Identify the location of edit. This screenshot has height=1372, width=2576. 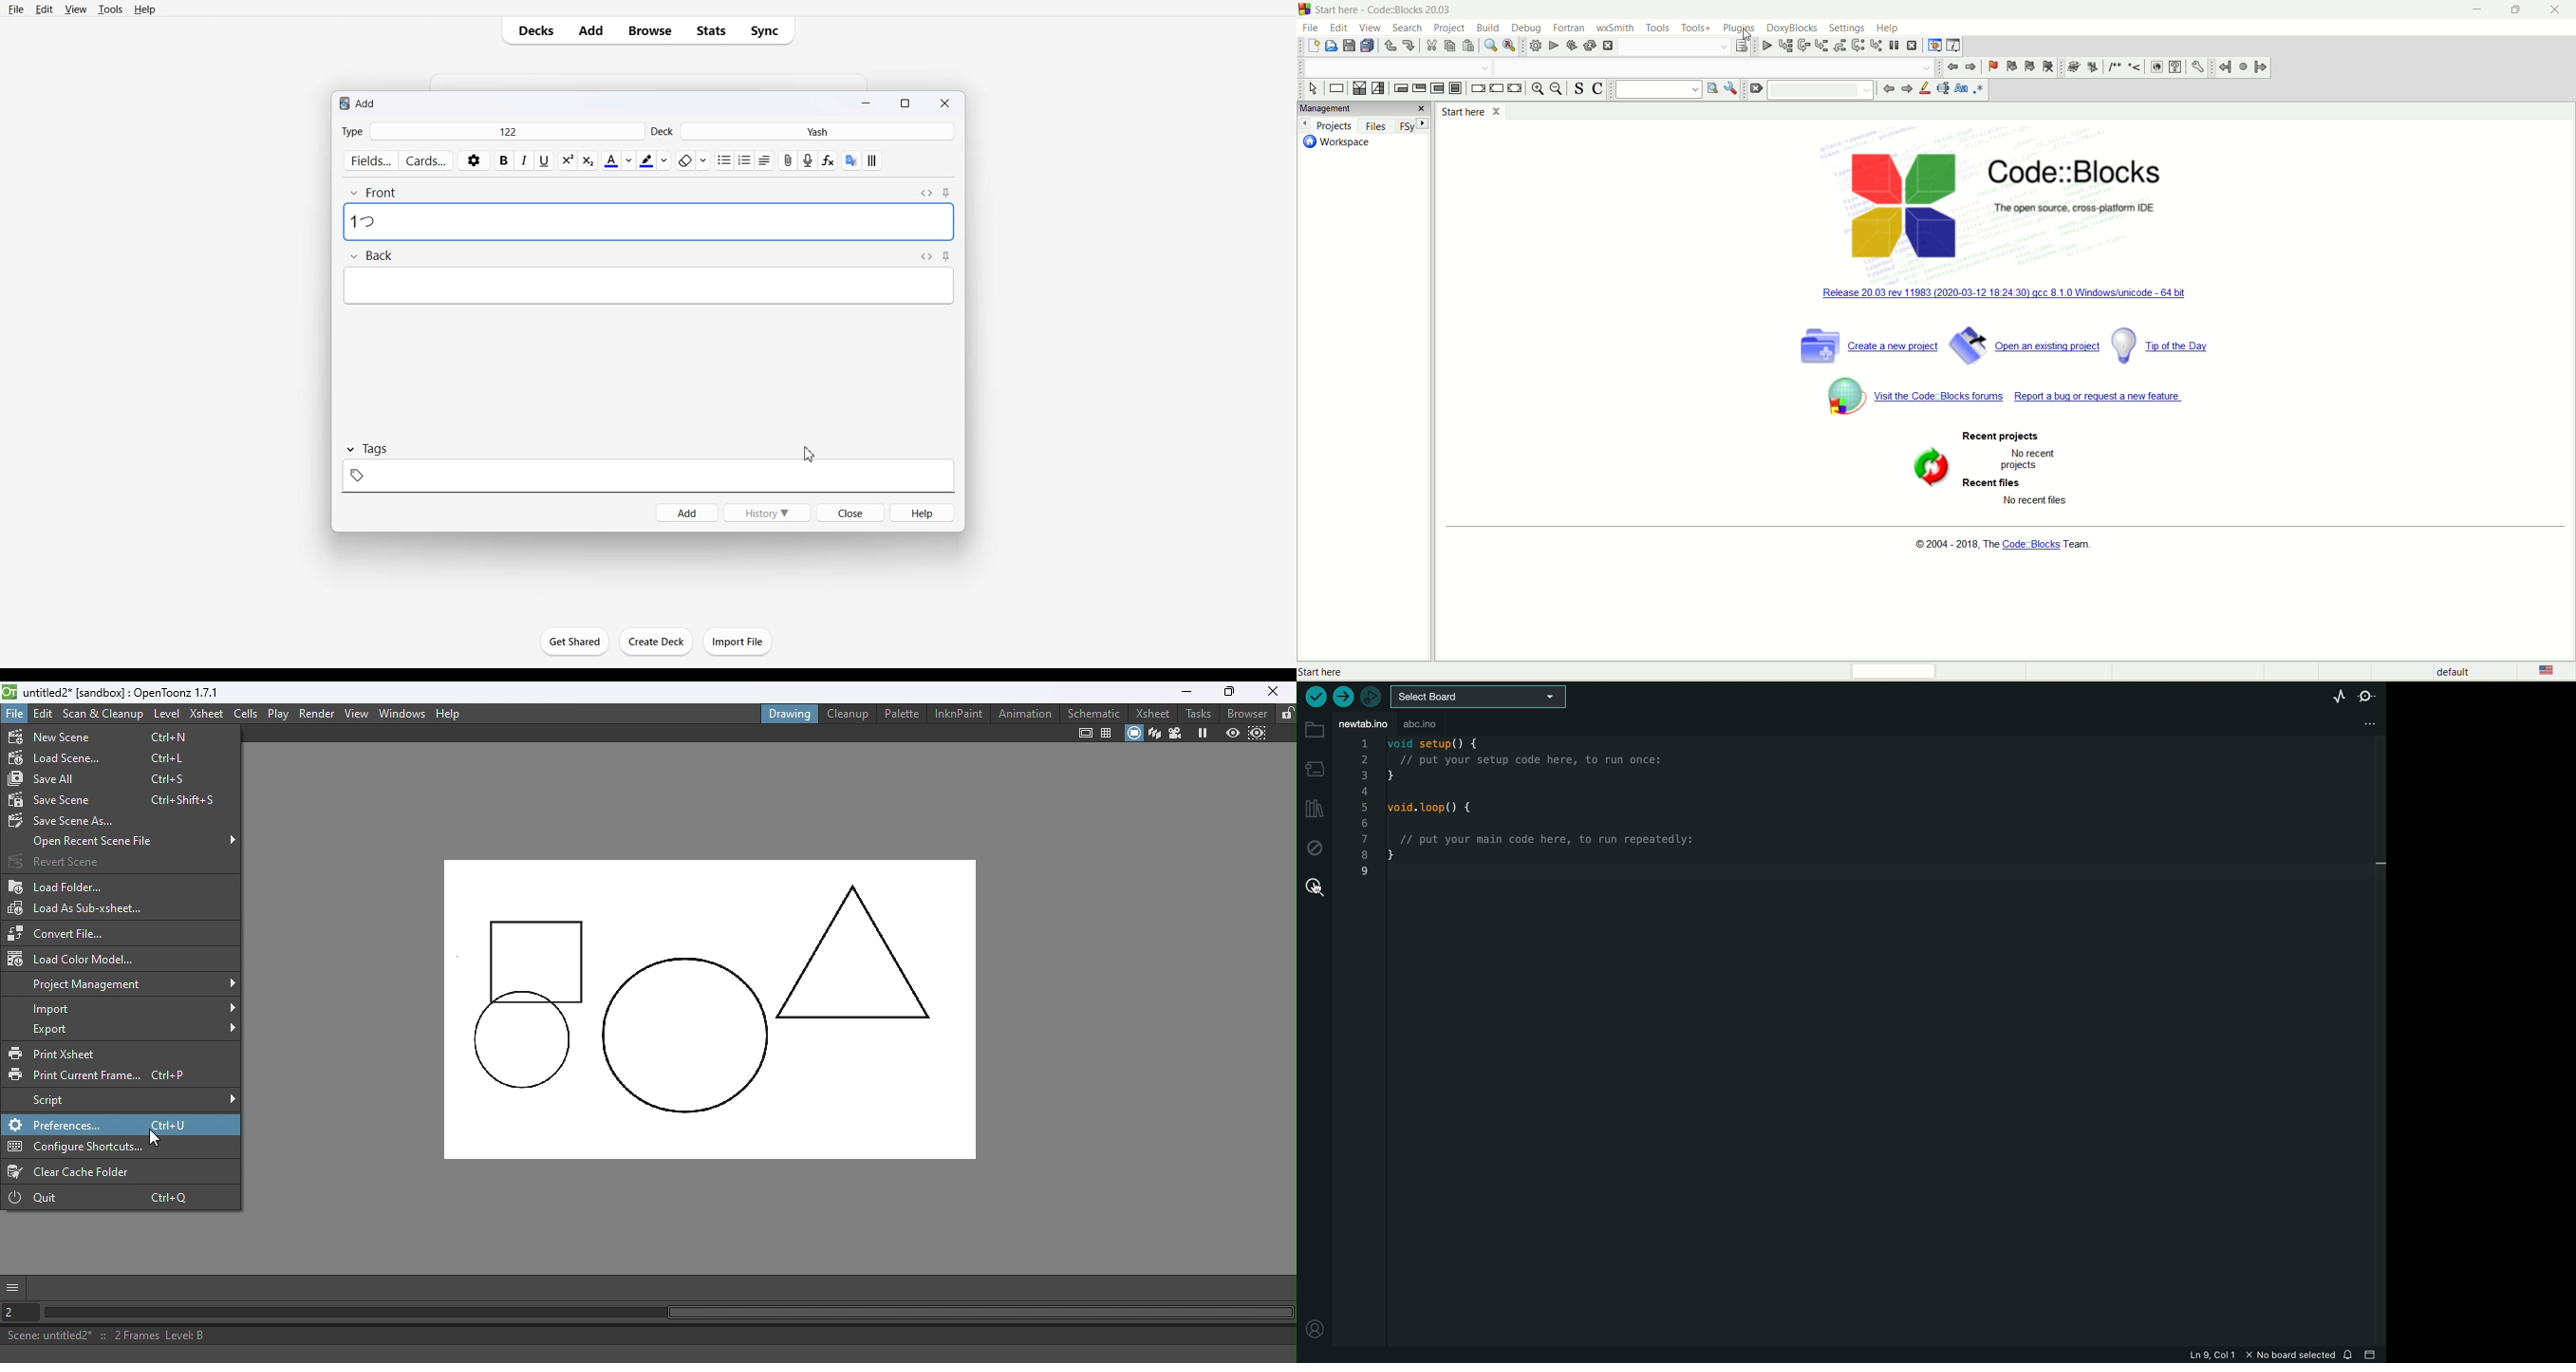
(1337, 27).